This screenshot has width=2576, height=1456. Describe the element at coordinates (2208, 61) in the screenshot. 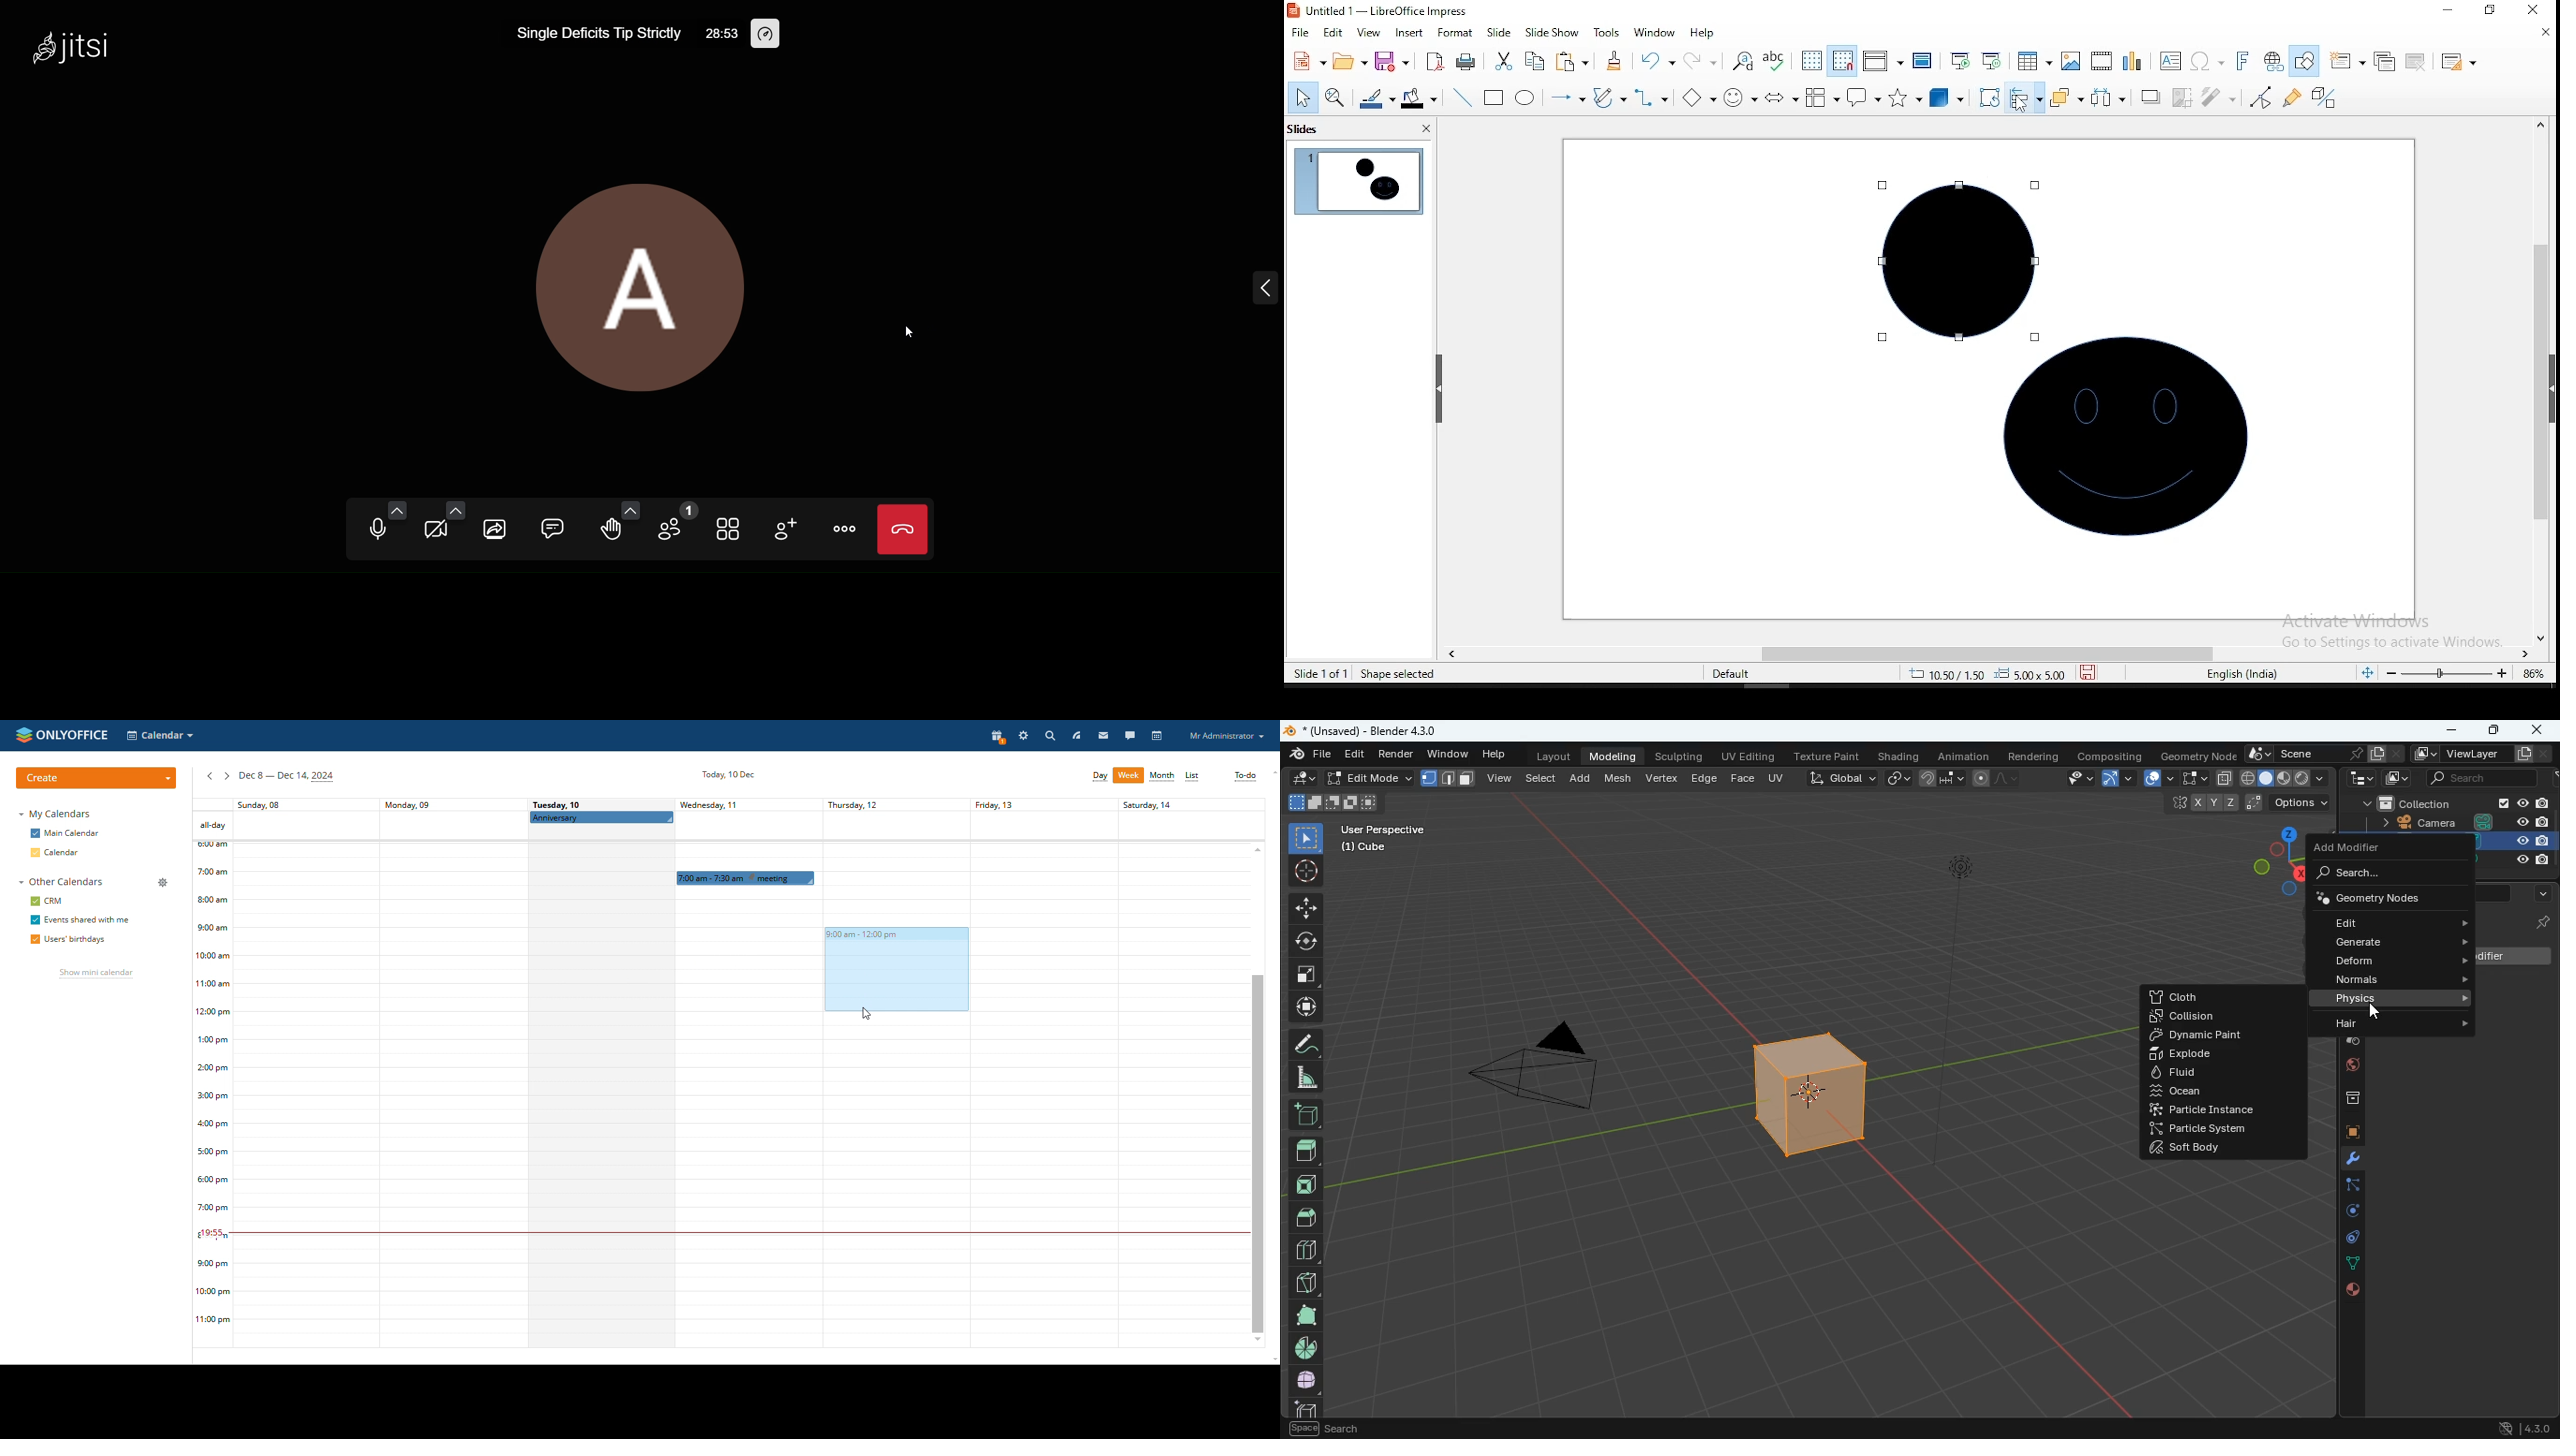

I see `insert special characters` at that location.